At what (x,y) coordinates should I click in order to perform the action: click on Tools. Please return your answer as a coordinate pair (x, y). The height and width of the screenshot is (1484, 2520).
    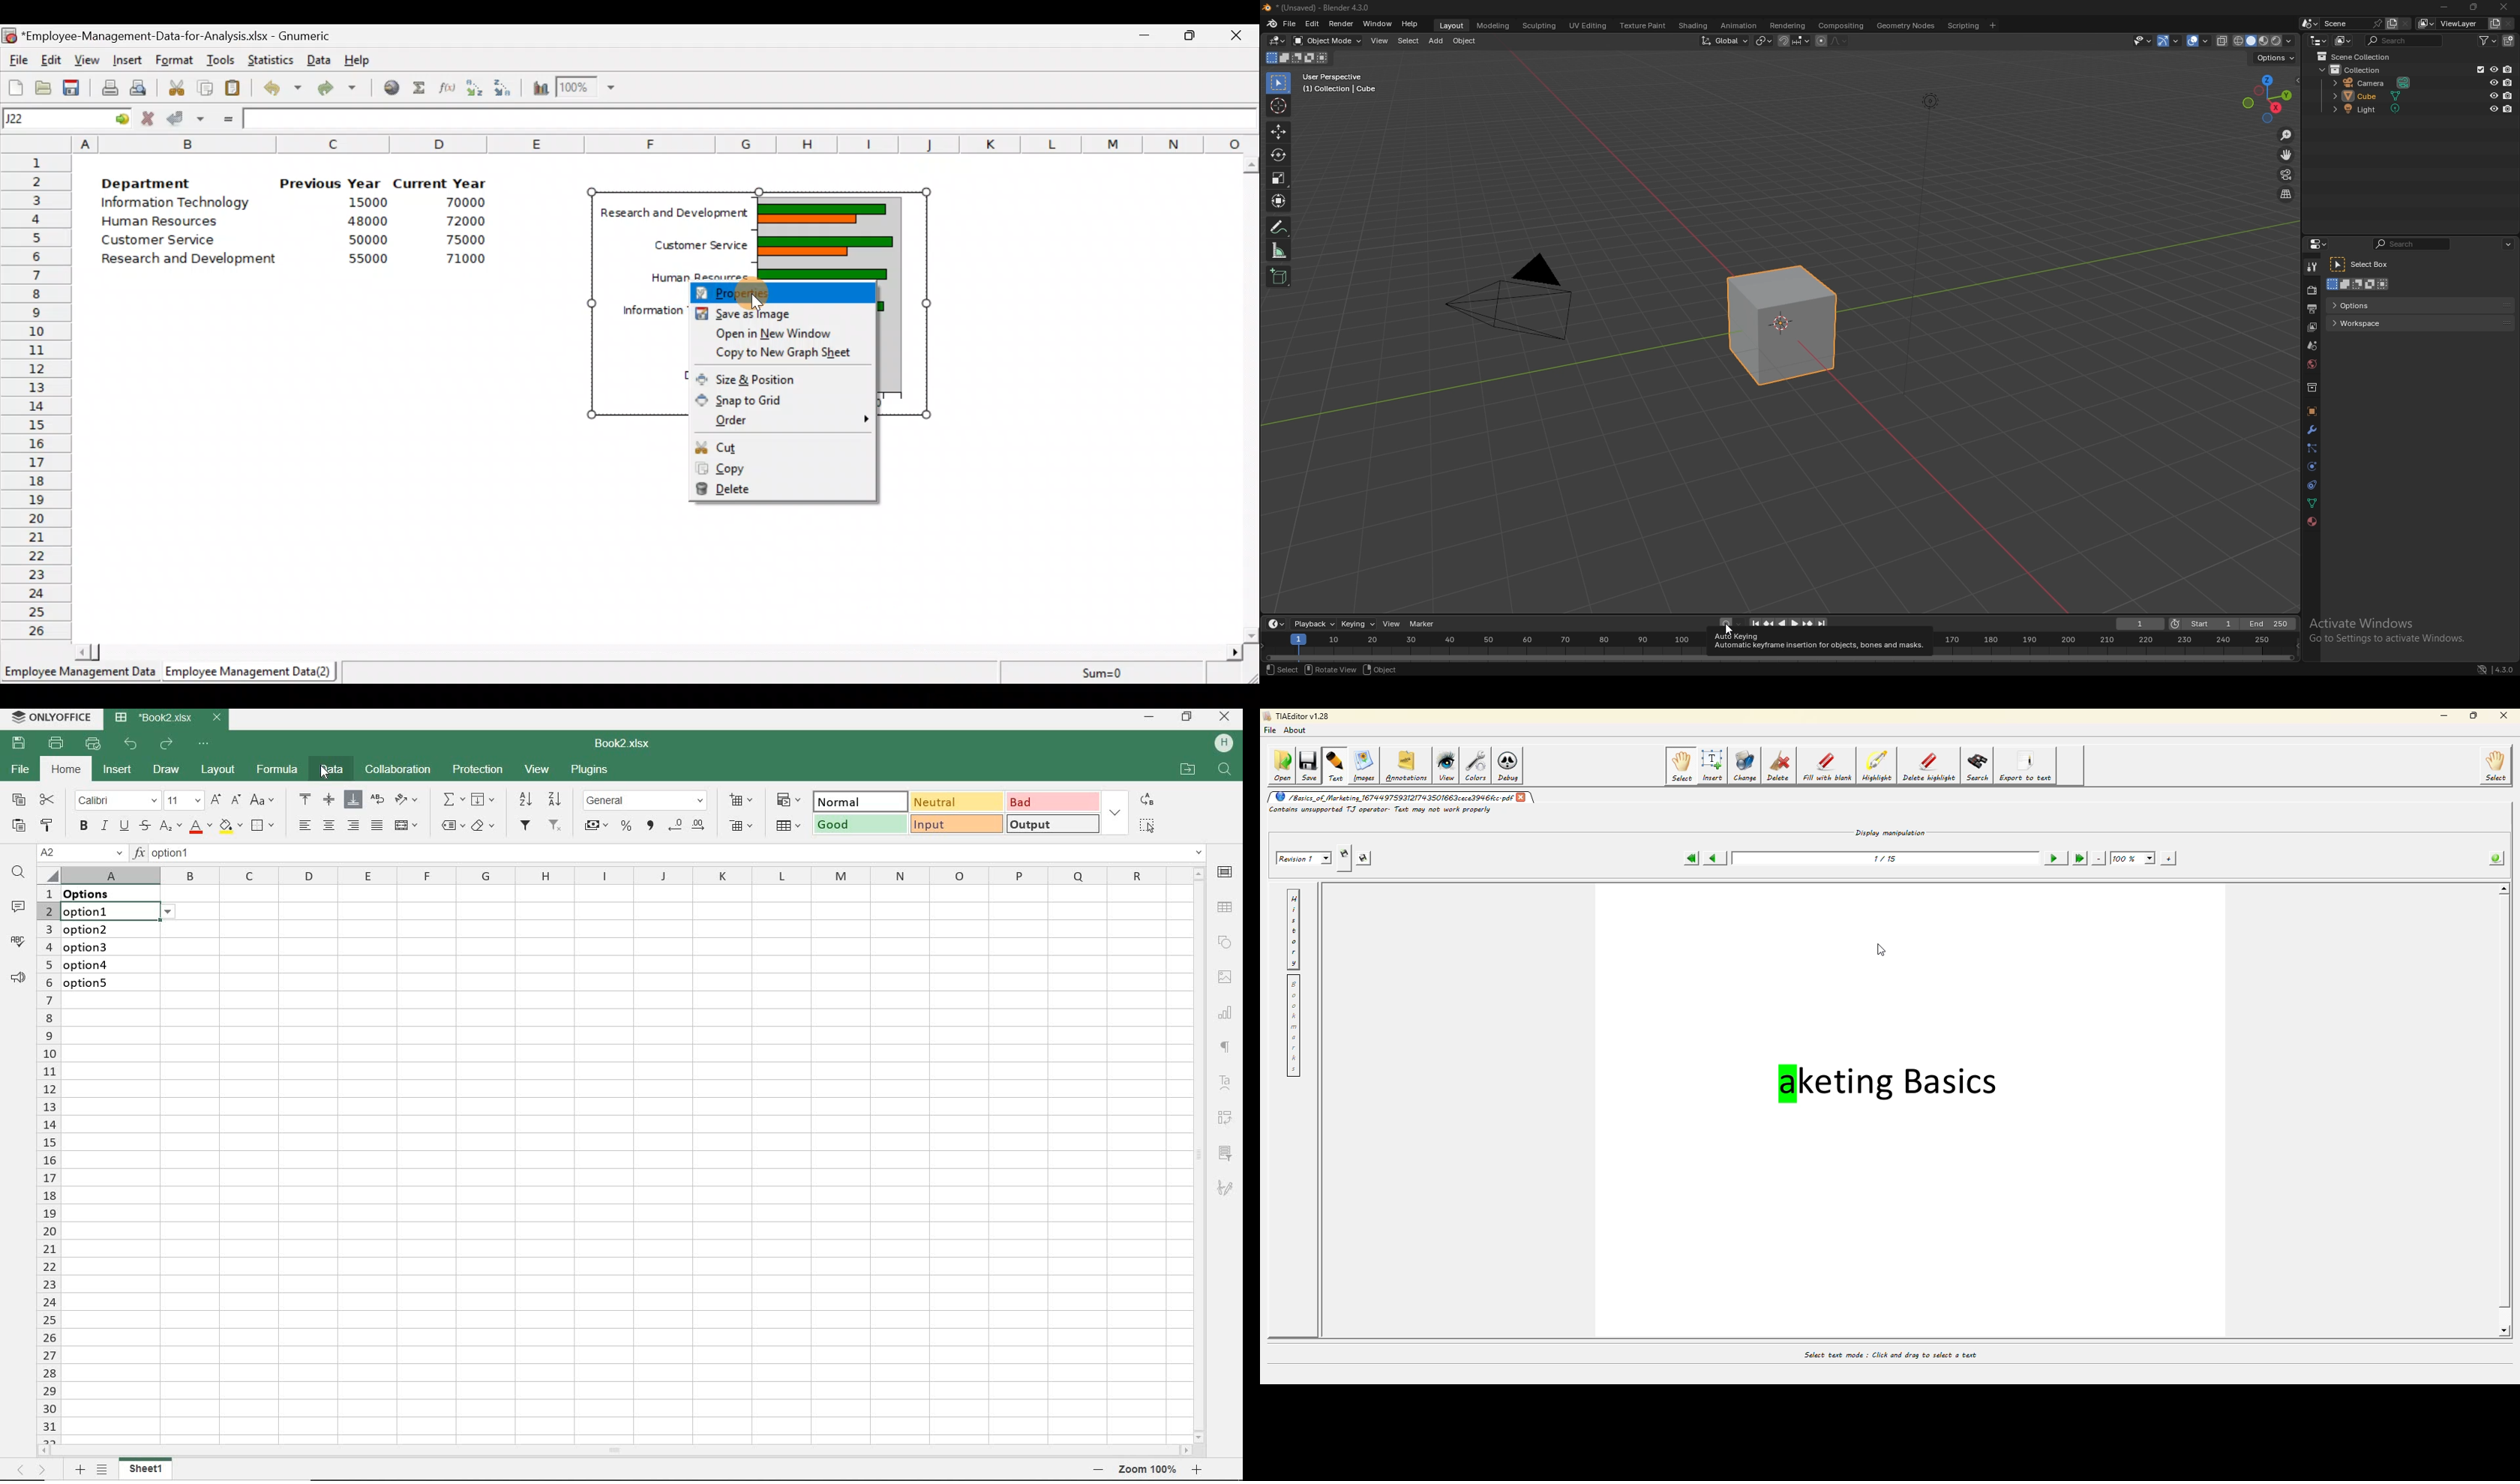
    Looking at the image, I should click on (220, 58).